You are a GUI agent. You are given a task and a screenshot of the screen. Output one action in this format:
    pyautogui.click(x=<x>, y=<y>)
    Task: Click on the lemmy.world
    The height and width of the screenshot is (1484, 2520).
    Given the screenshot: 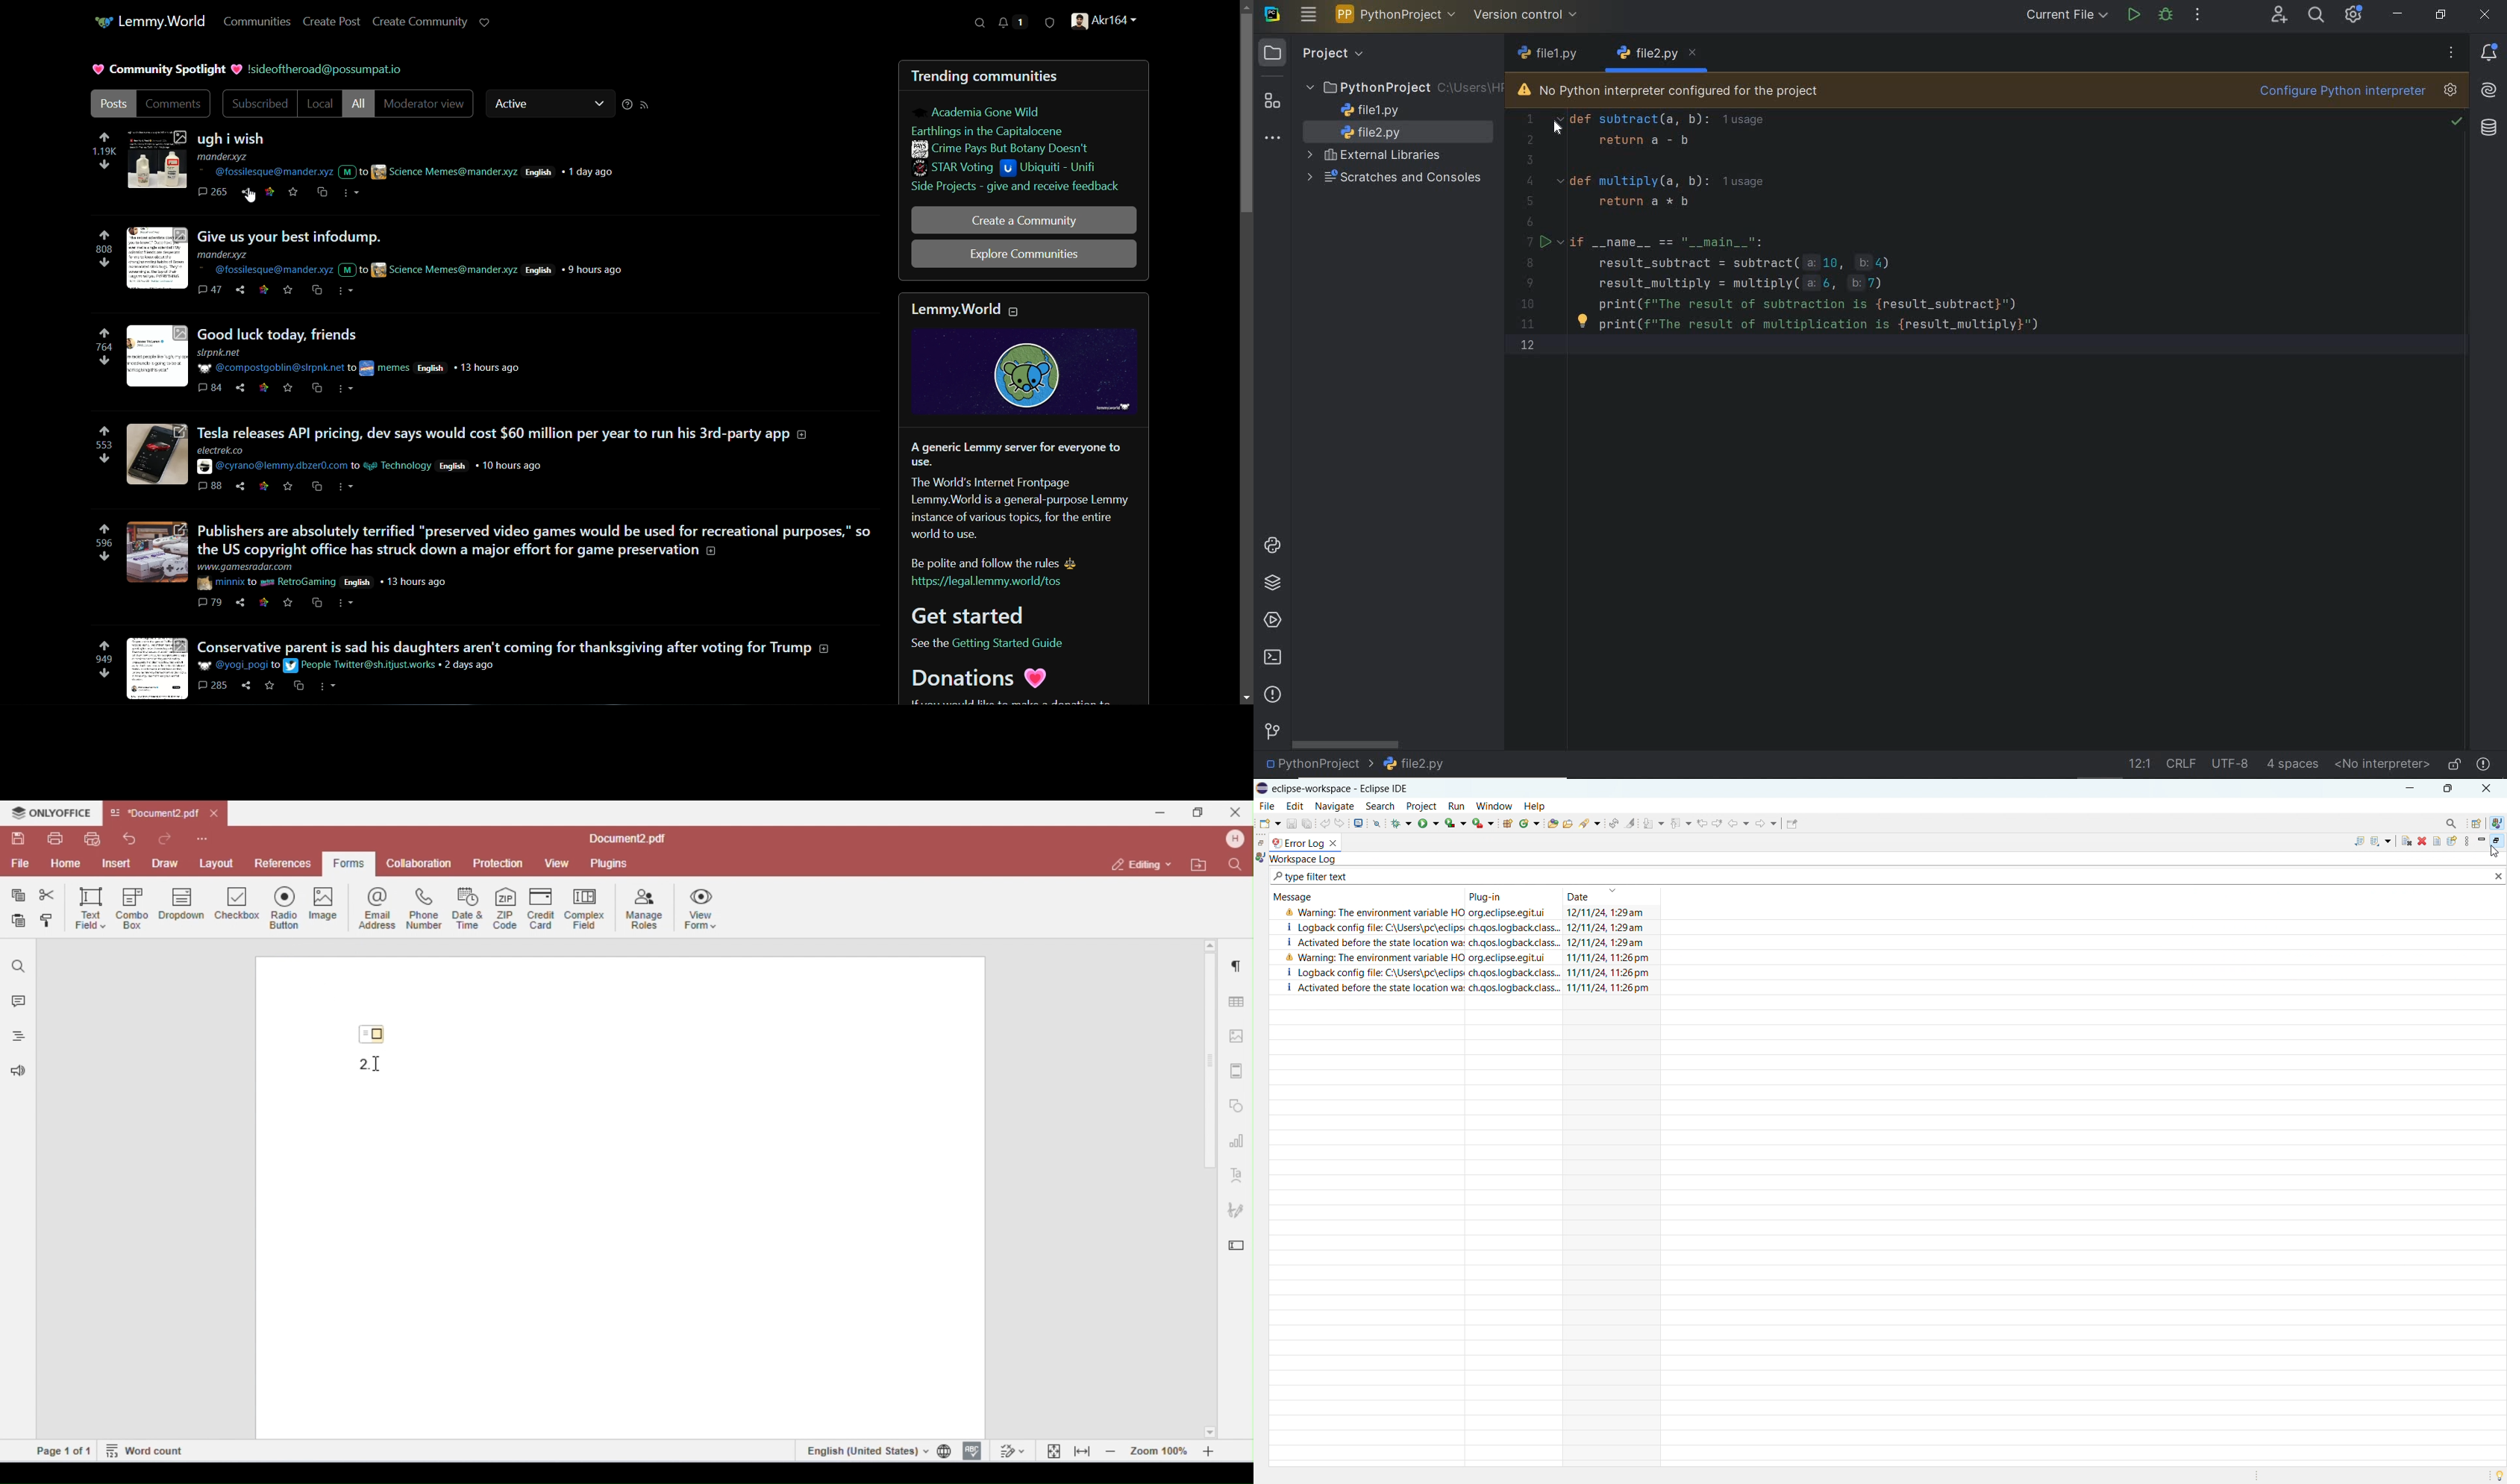 What is the action you would take?
    pyautogui.click(x=956, y=308)
    